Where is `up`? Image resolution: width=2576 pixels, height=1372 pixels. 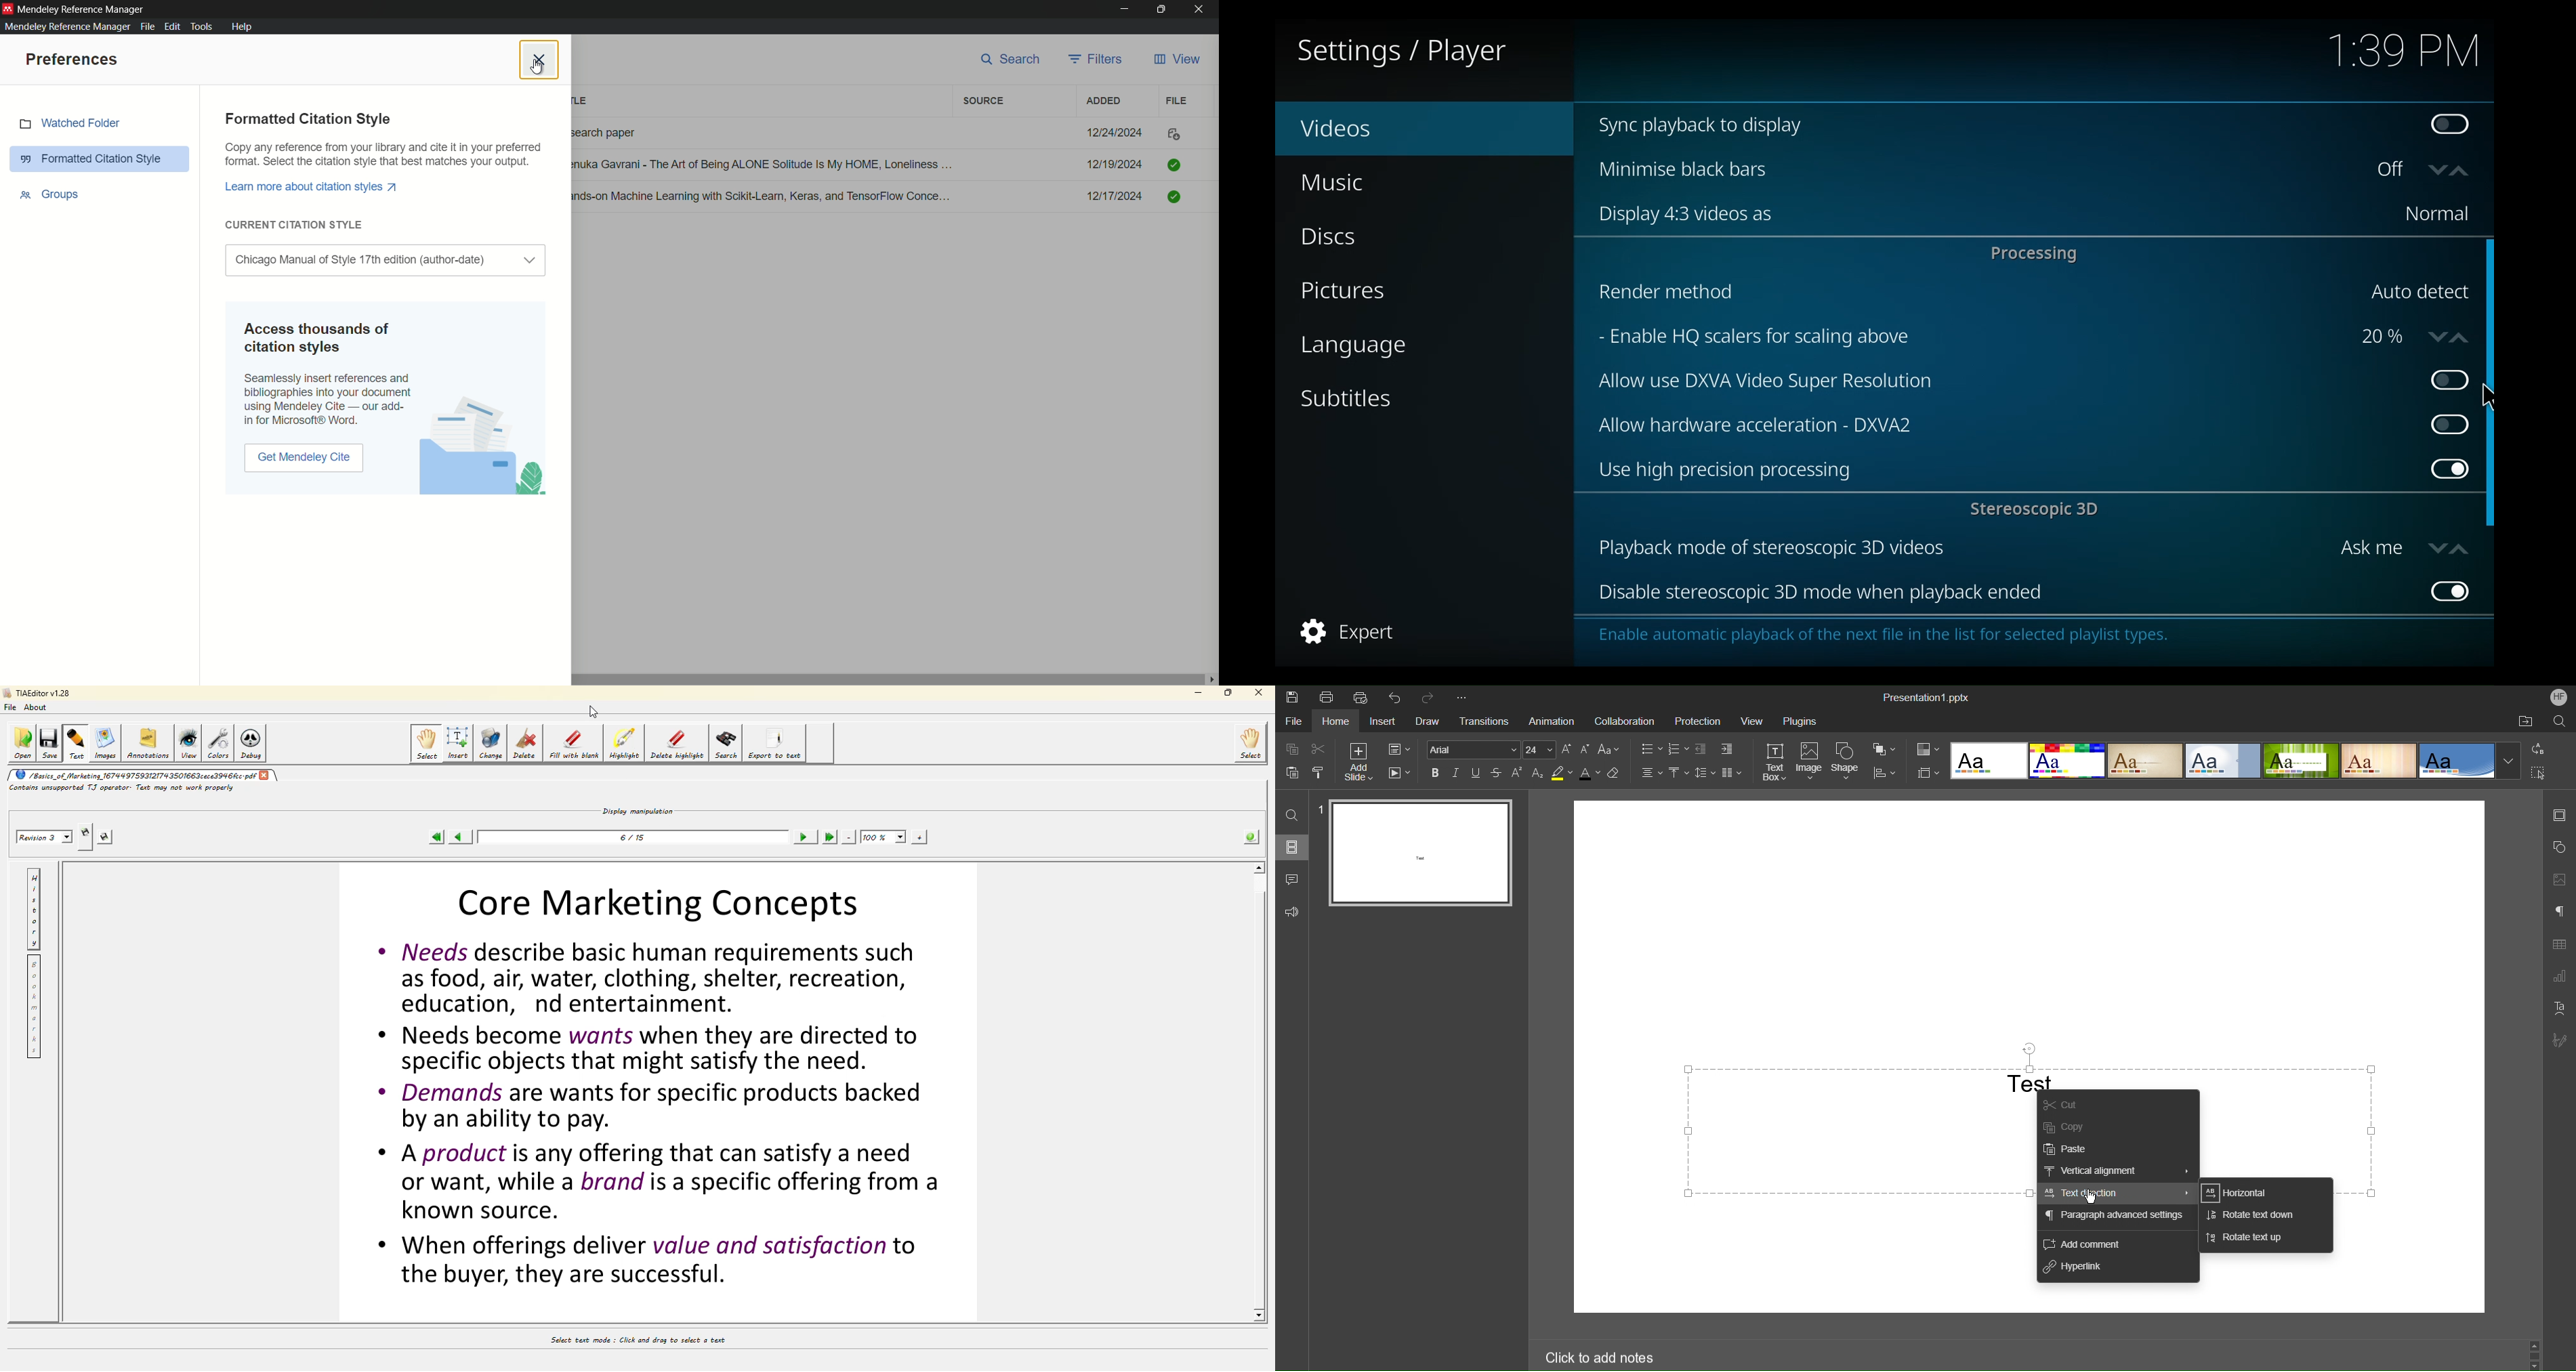 up is located at coordinates (2463, 171).